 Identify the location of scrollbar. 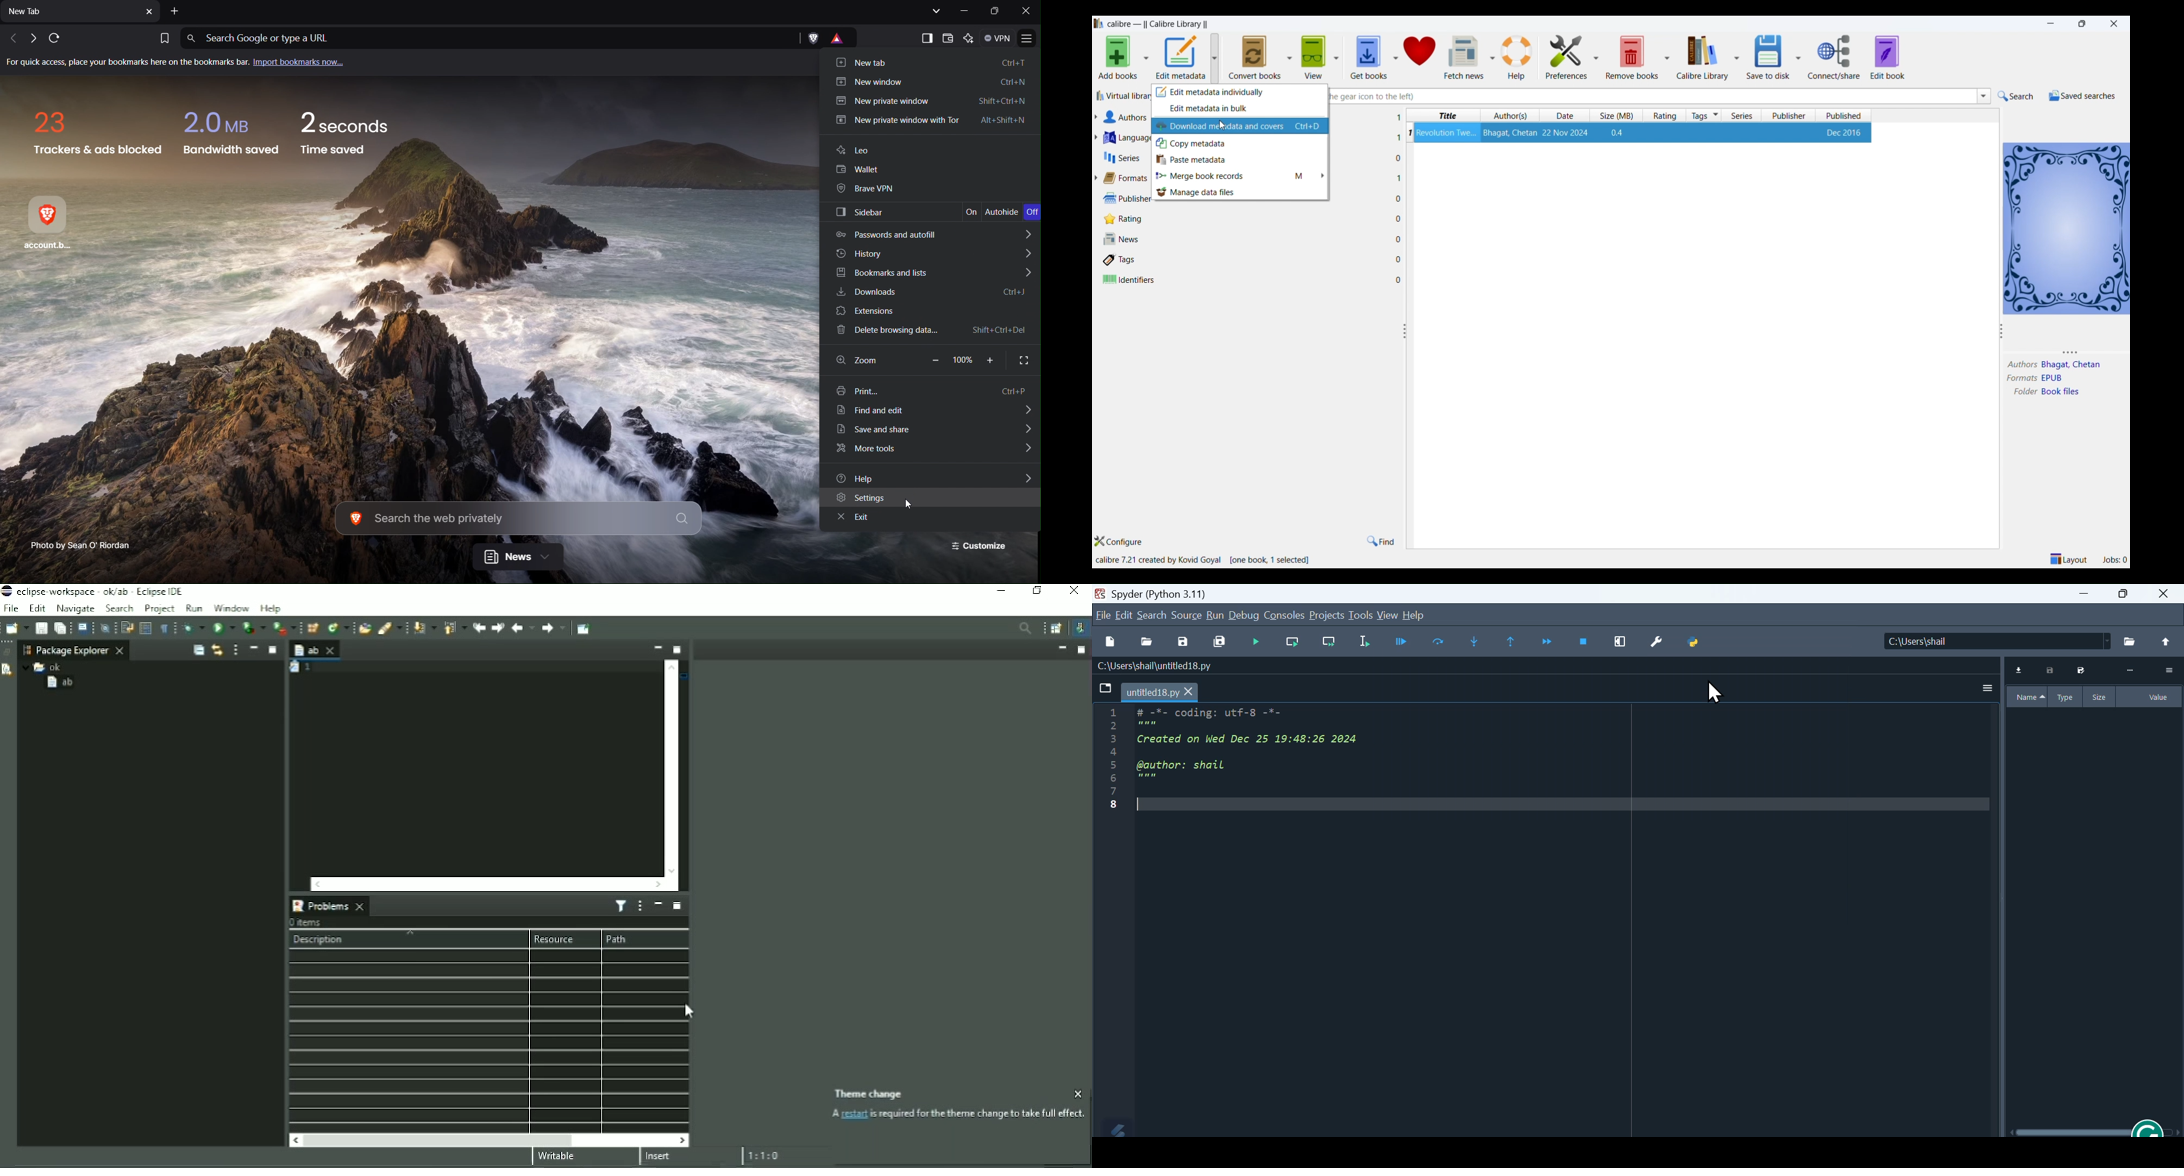
(2096, 1133).